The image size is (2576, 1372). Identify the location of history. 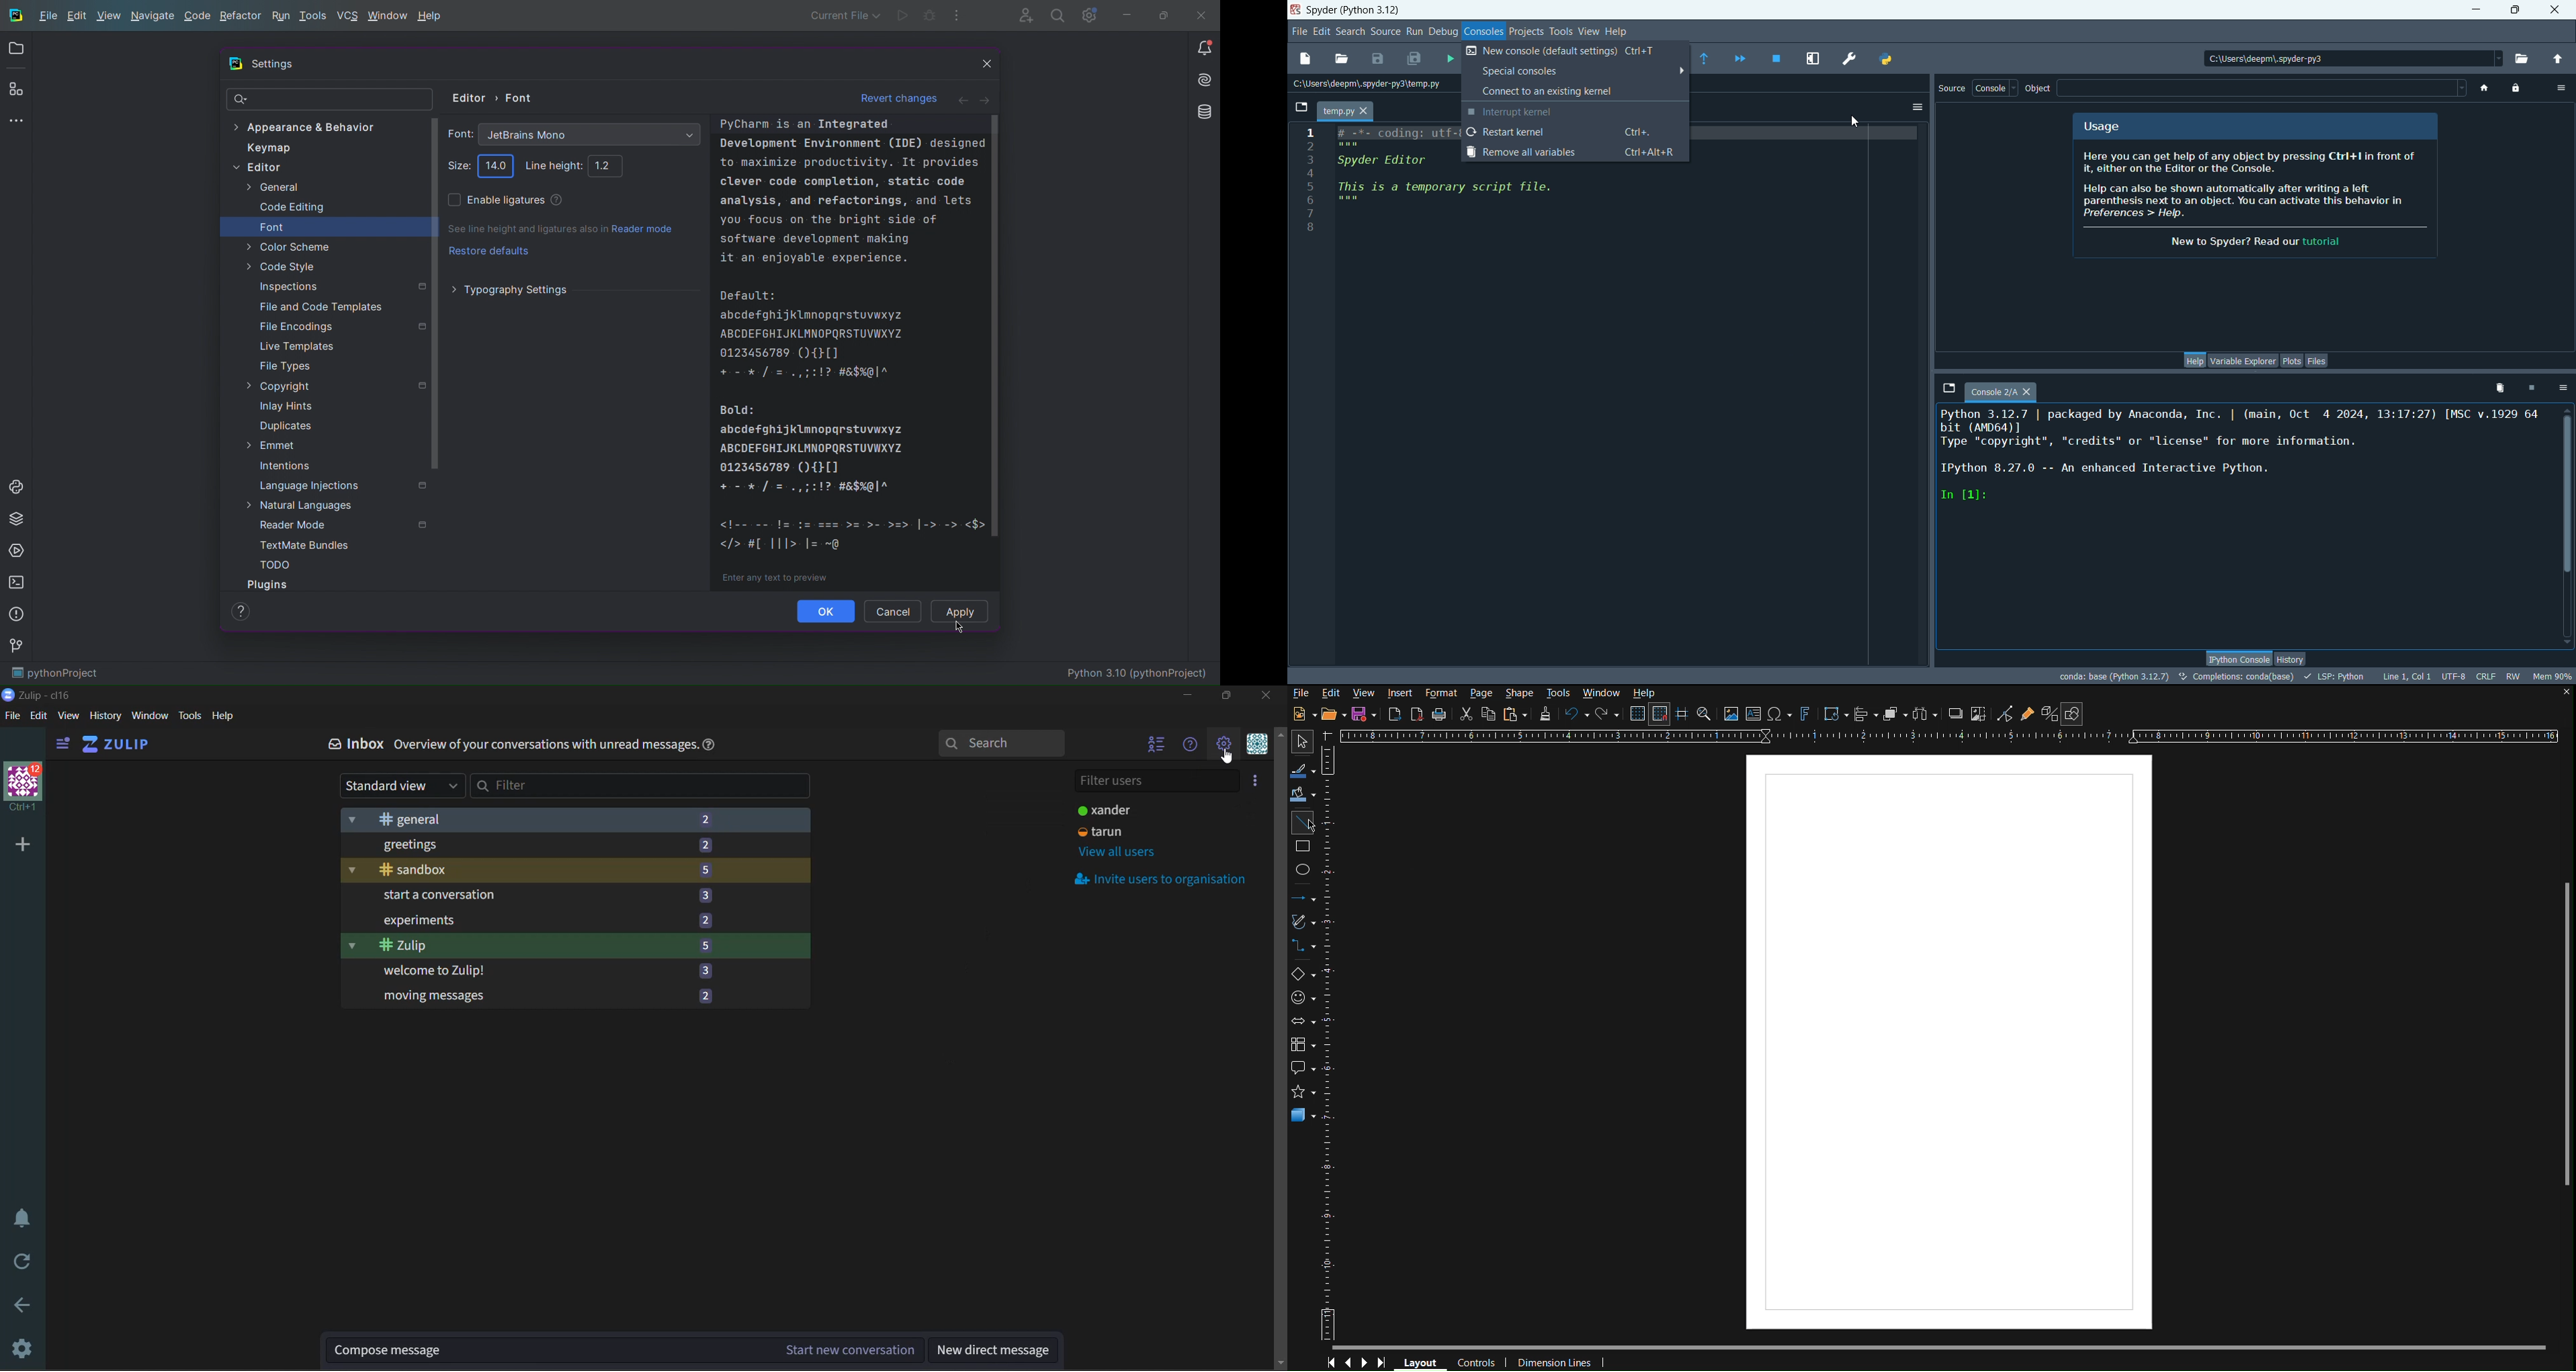
(2291, 658).